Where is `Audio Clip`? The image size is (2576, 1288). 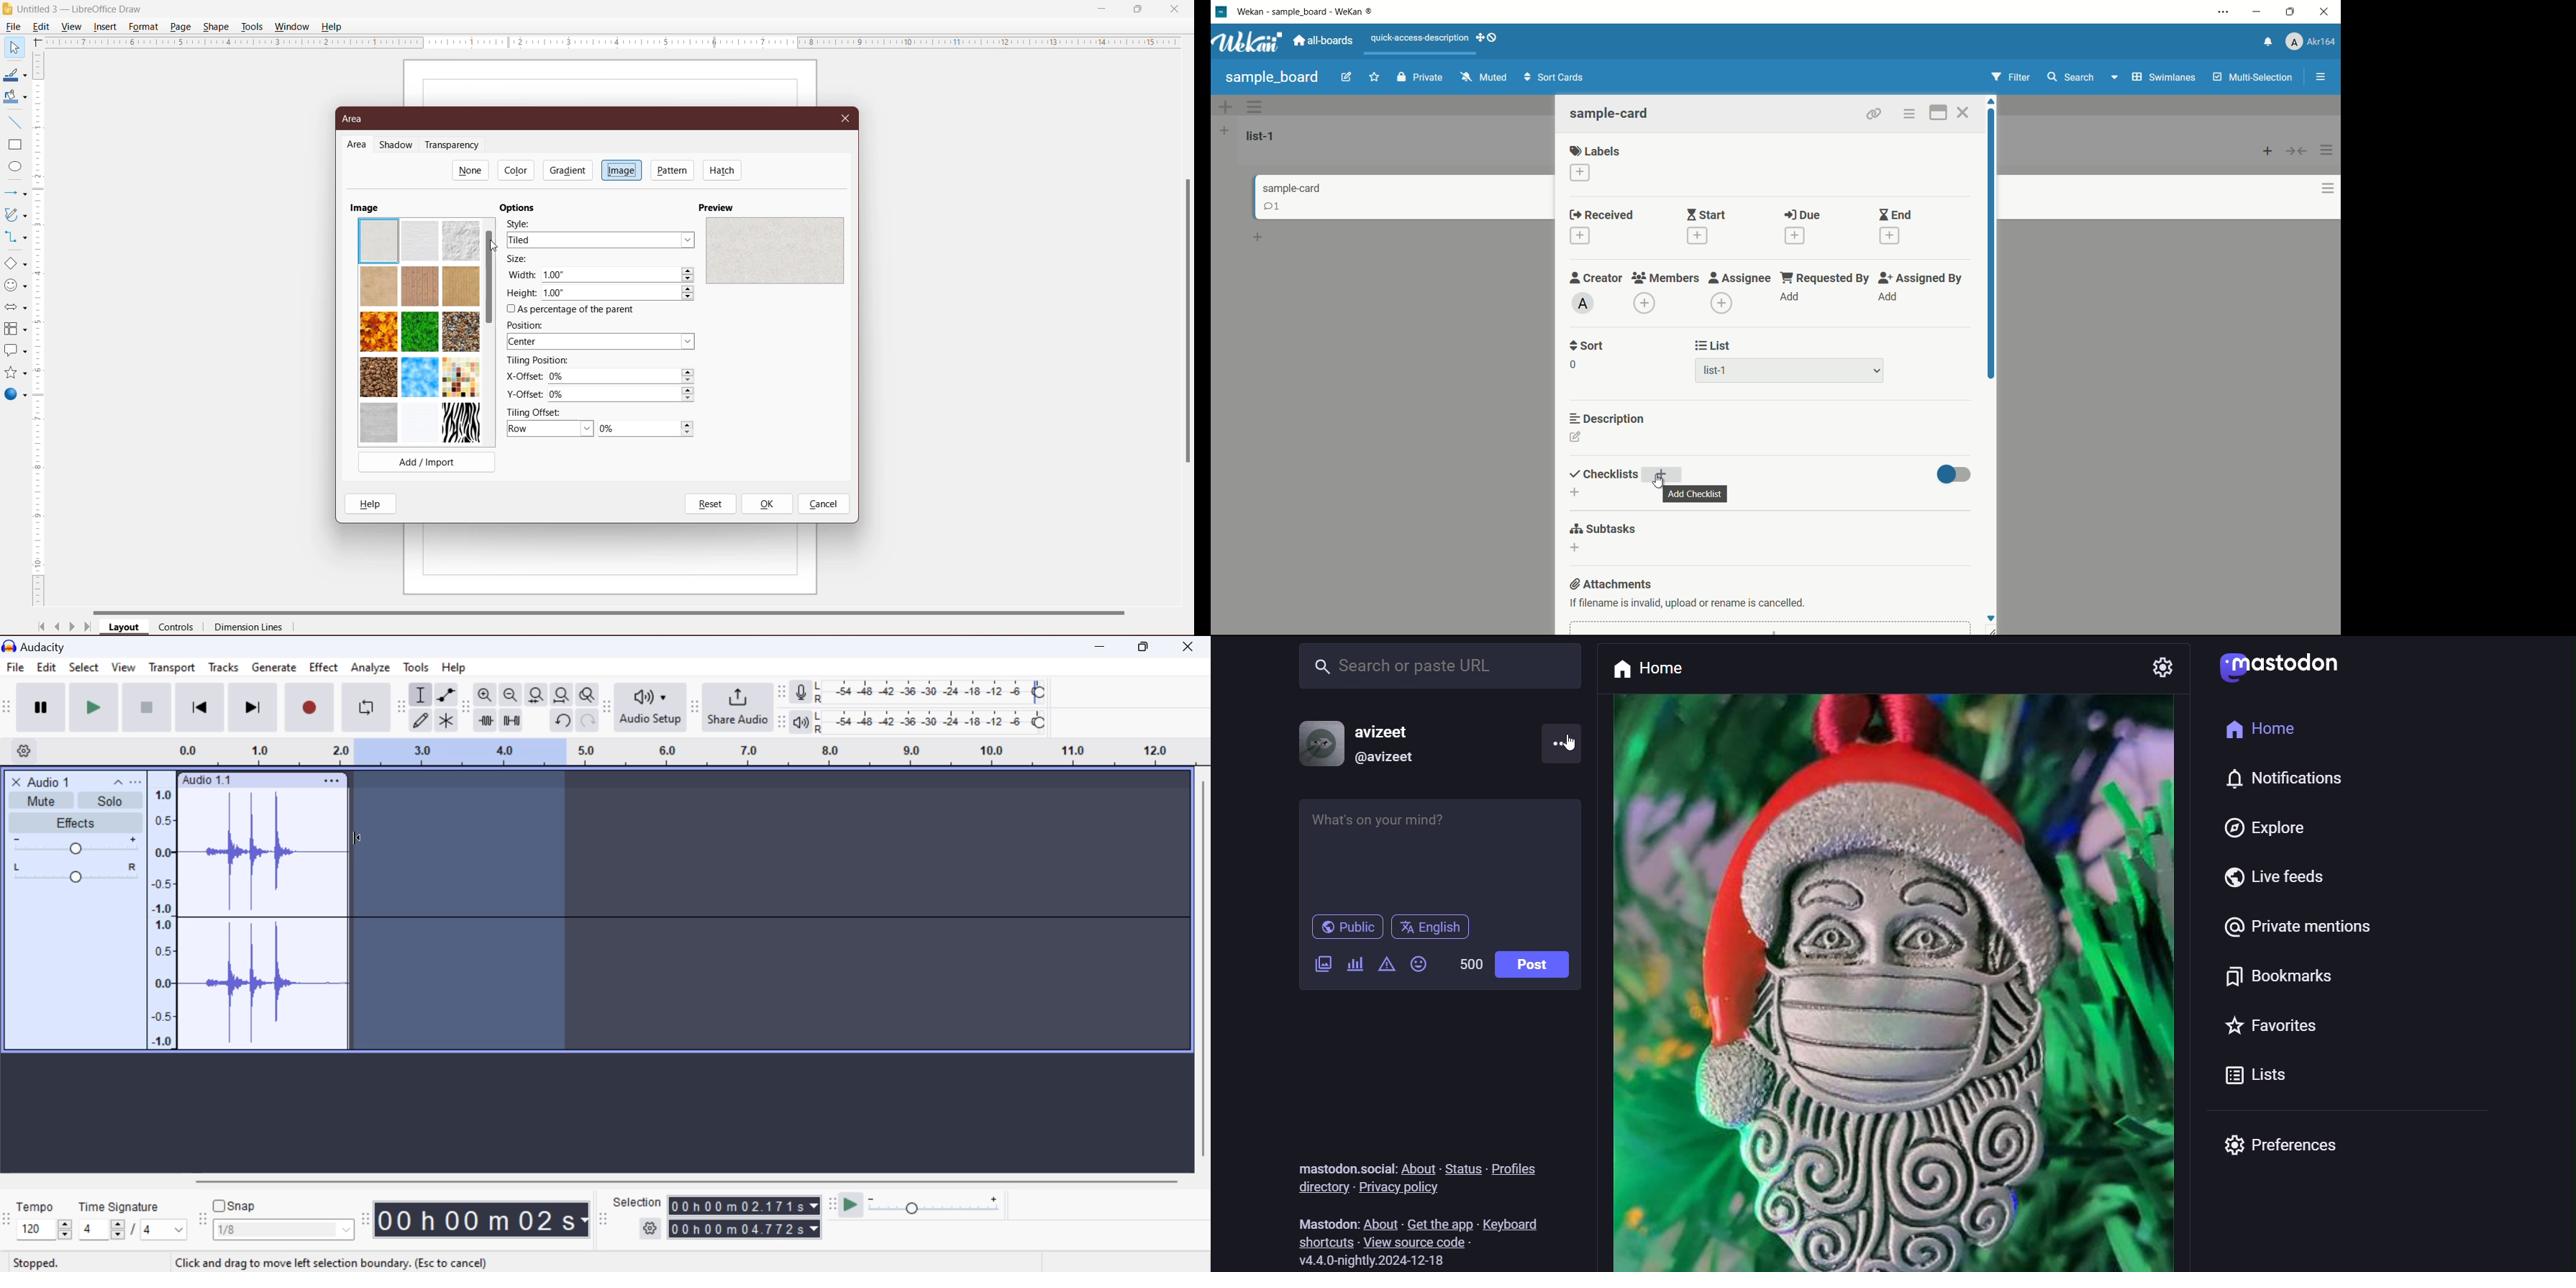
Audio Clip is located at coordinates (262, 919).